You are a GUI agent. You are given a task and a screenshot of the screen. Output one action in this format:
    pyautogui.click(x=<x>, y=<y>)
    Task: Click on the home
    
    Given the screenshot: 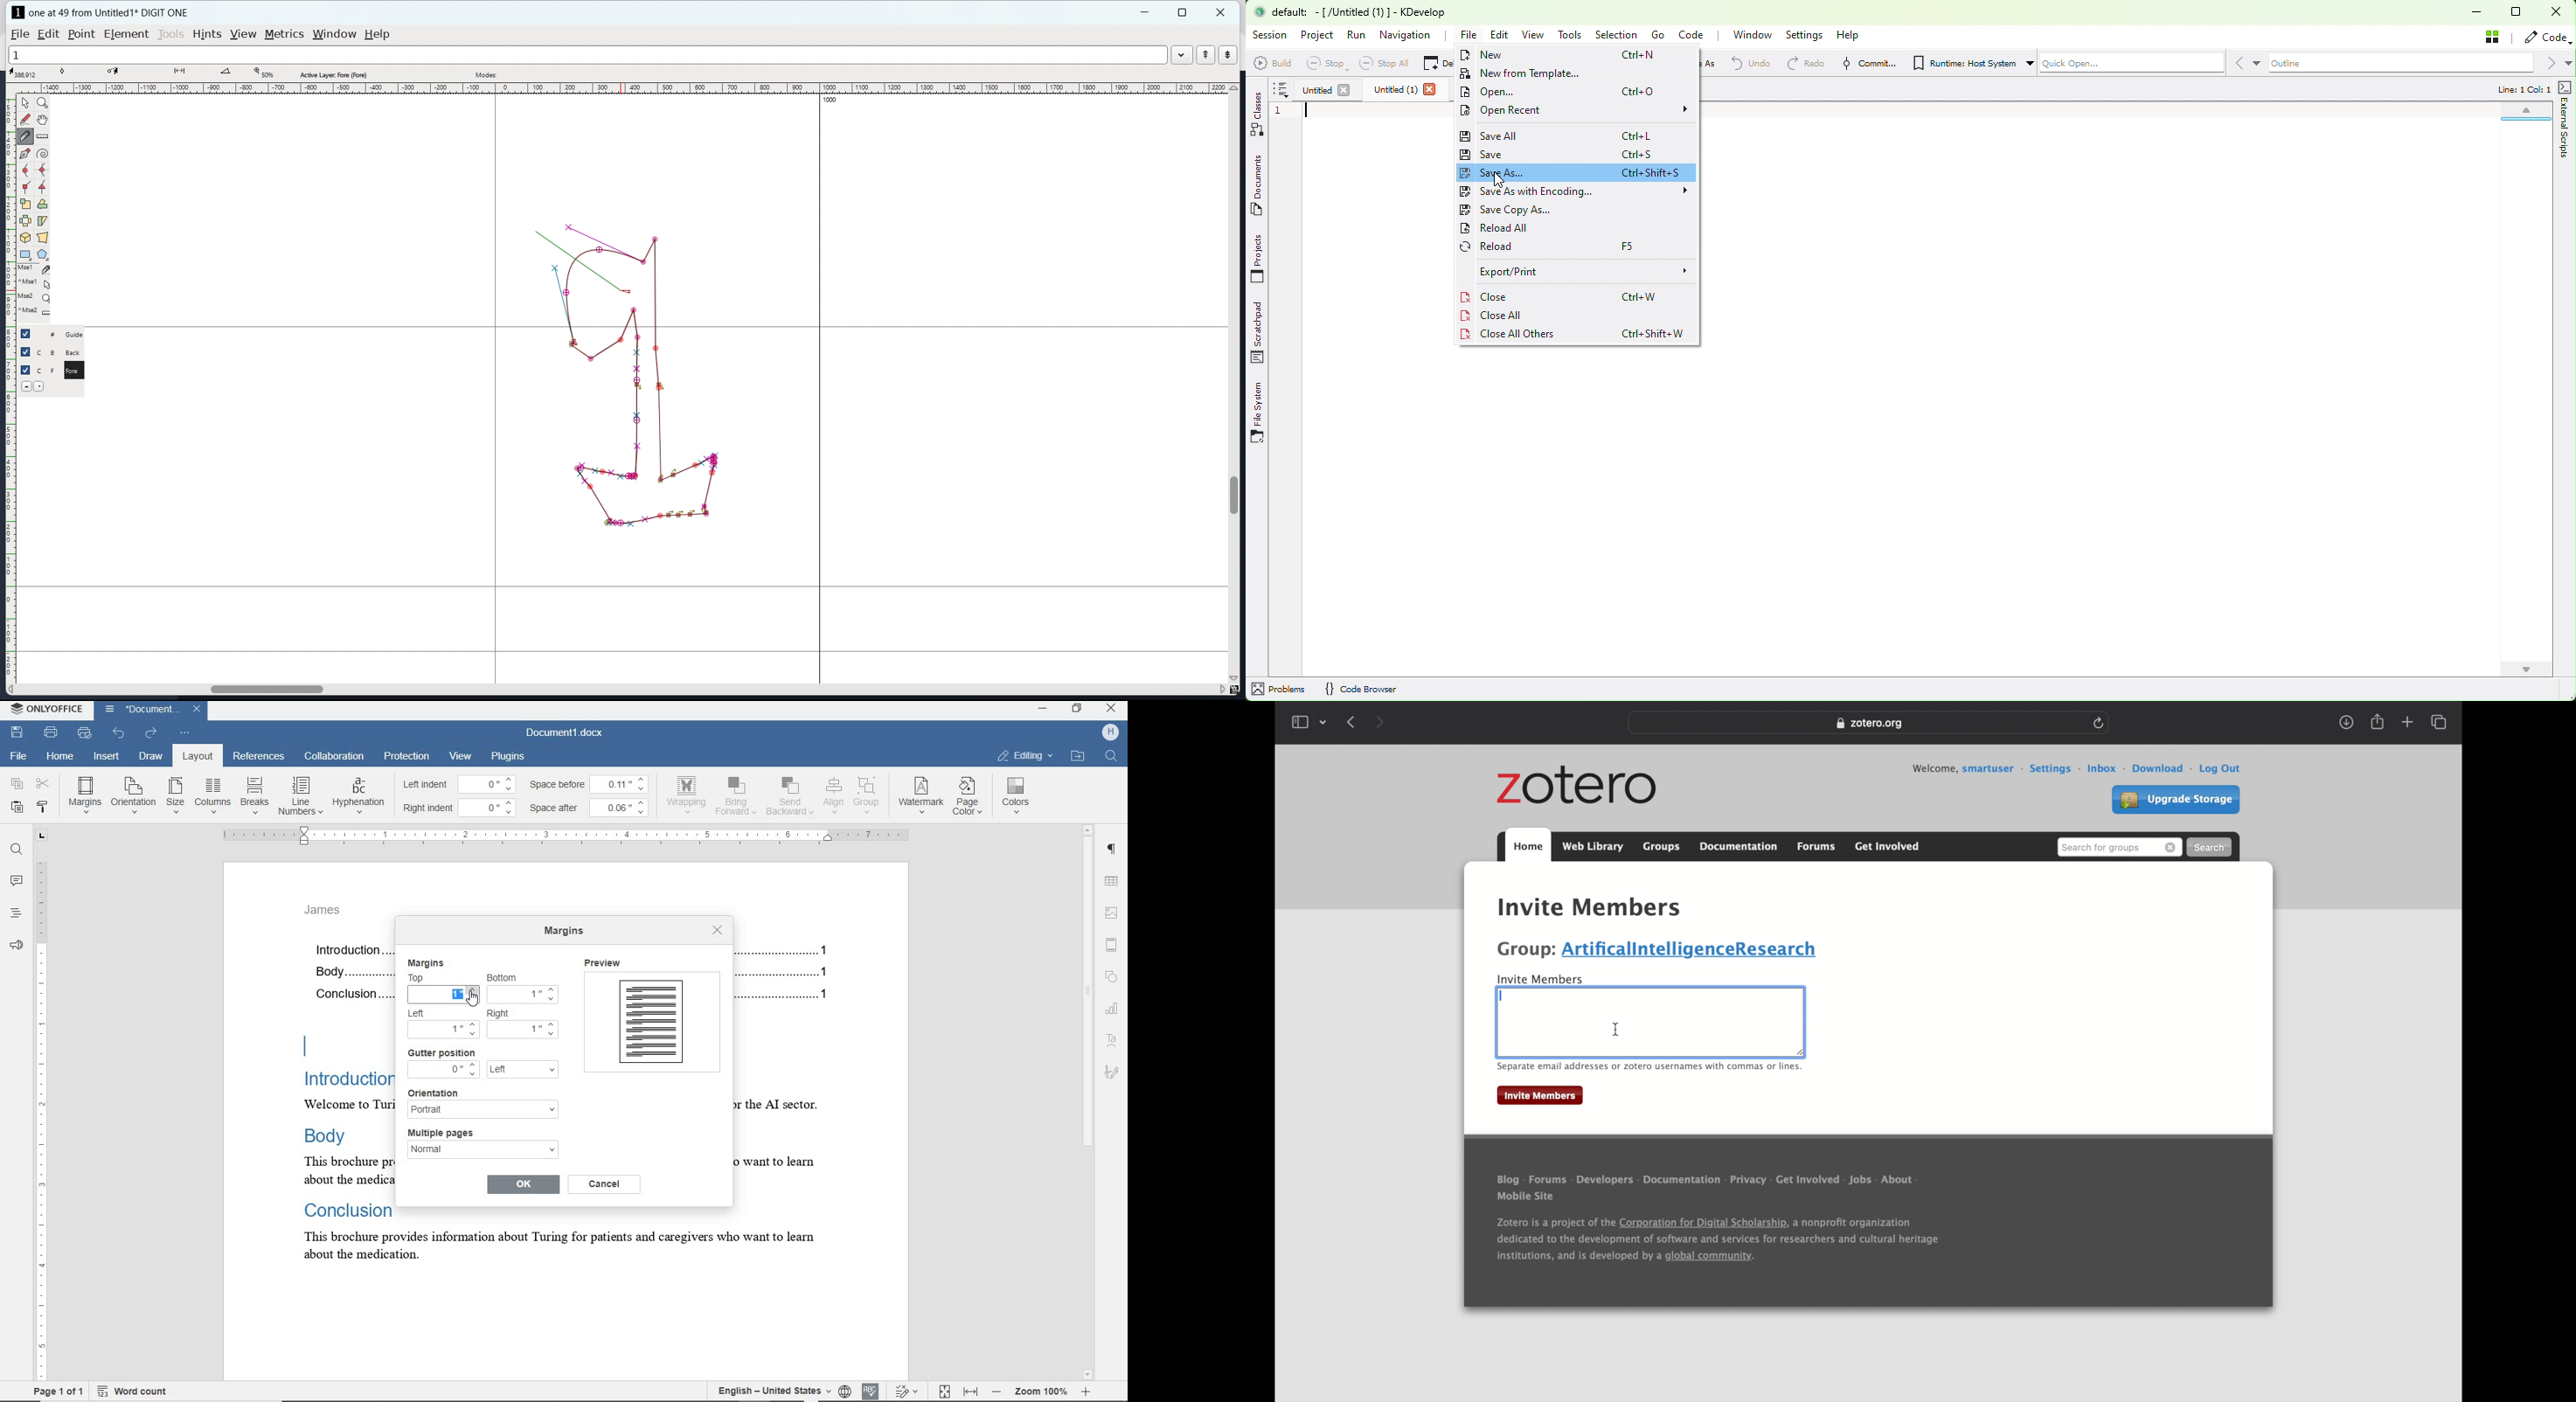 What is the action you would take?
    pyautogui.click(x=58, y=757)
    